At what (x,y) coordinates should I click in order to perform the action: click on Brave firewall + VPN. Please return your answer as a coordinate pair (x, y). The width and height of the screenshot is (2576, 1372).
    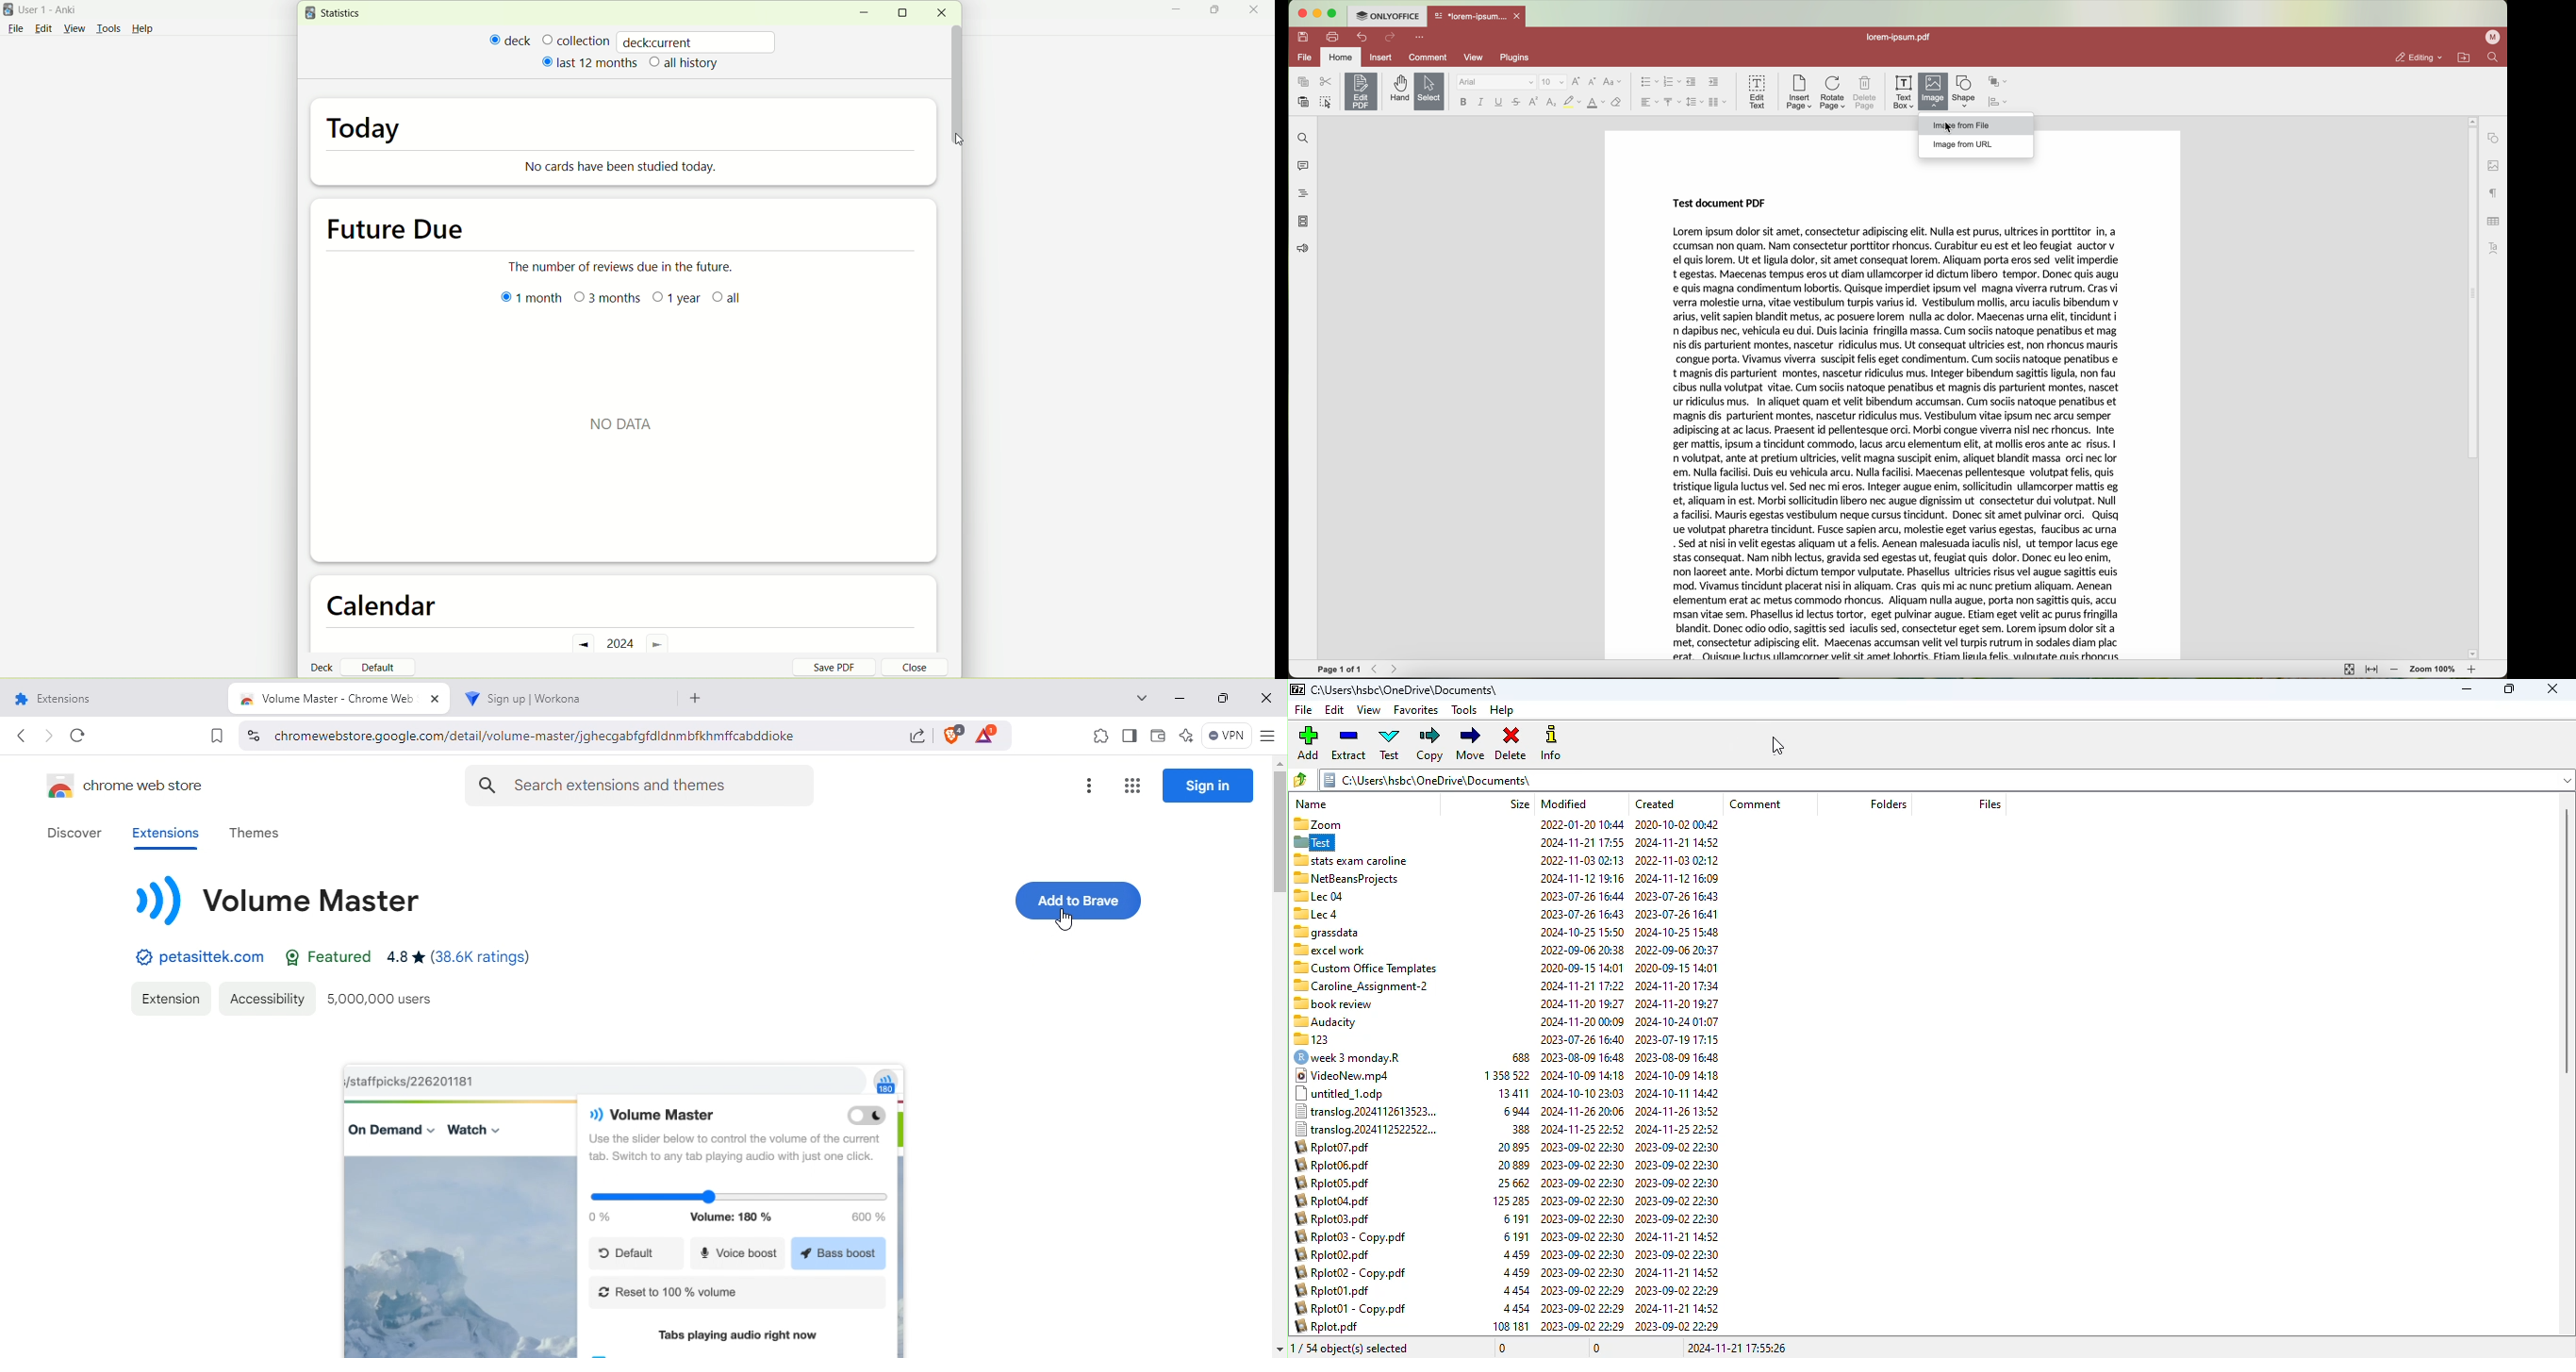
    Looking at the image, I should click on (1225, 737).